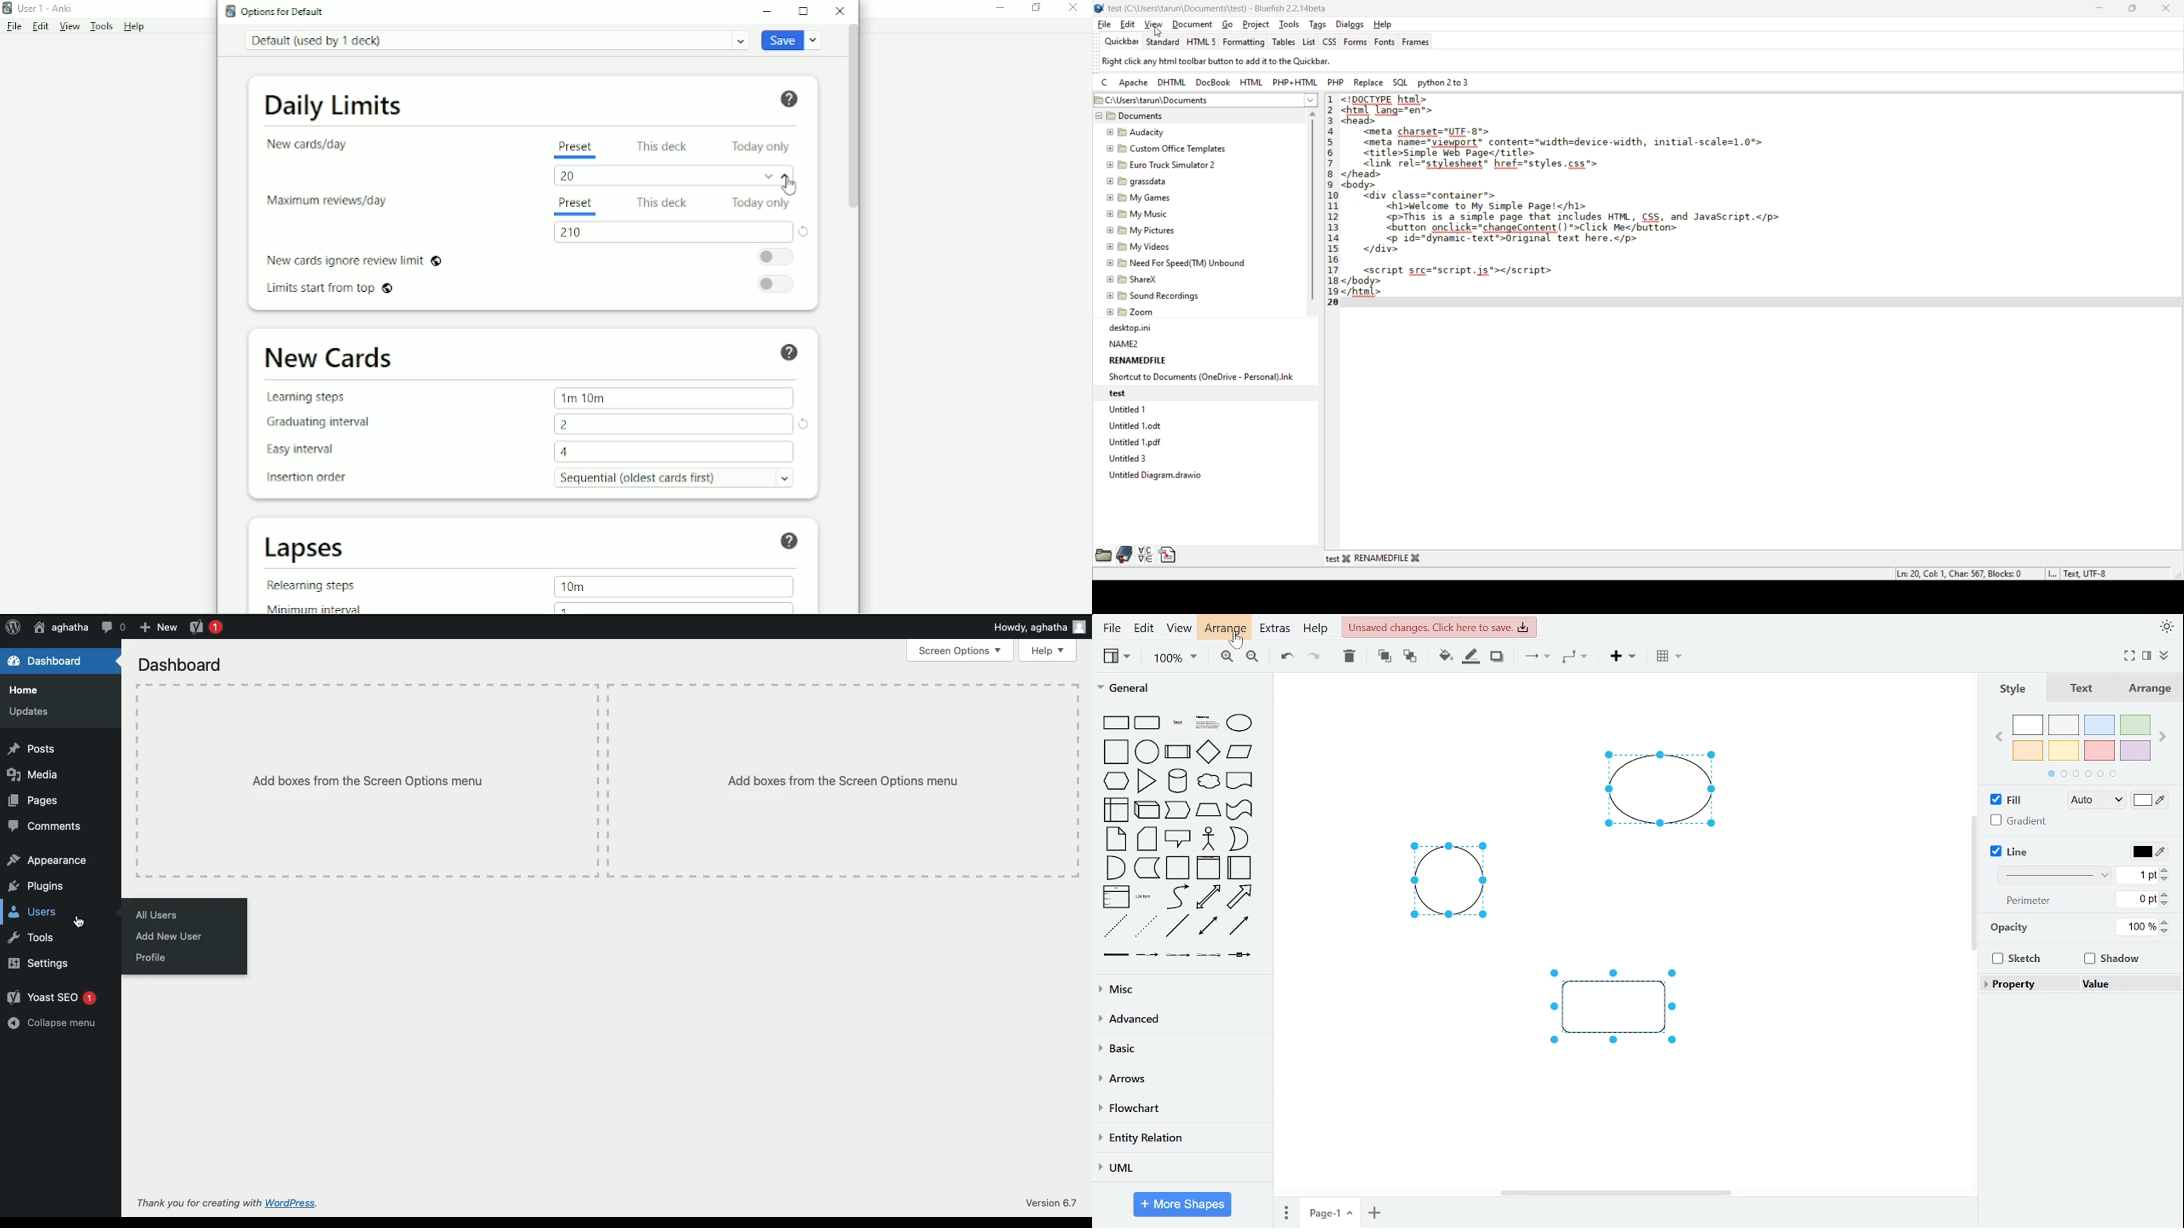 The height and width of the screenshot is (1232, 2184). What do you see at coordinates (2149, 851) in the screenshot?
I see `line color` at bounding box center [2149, 851].